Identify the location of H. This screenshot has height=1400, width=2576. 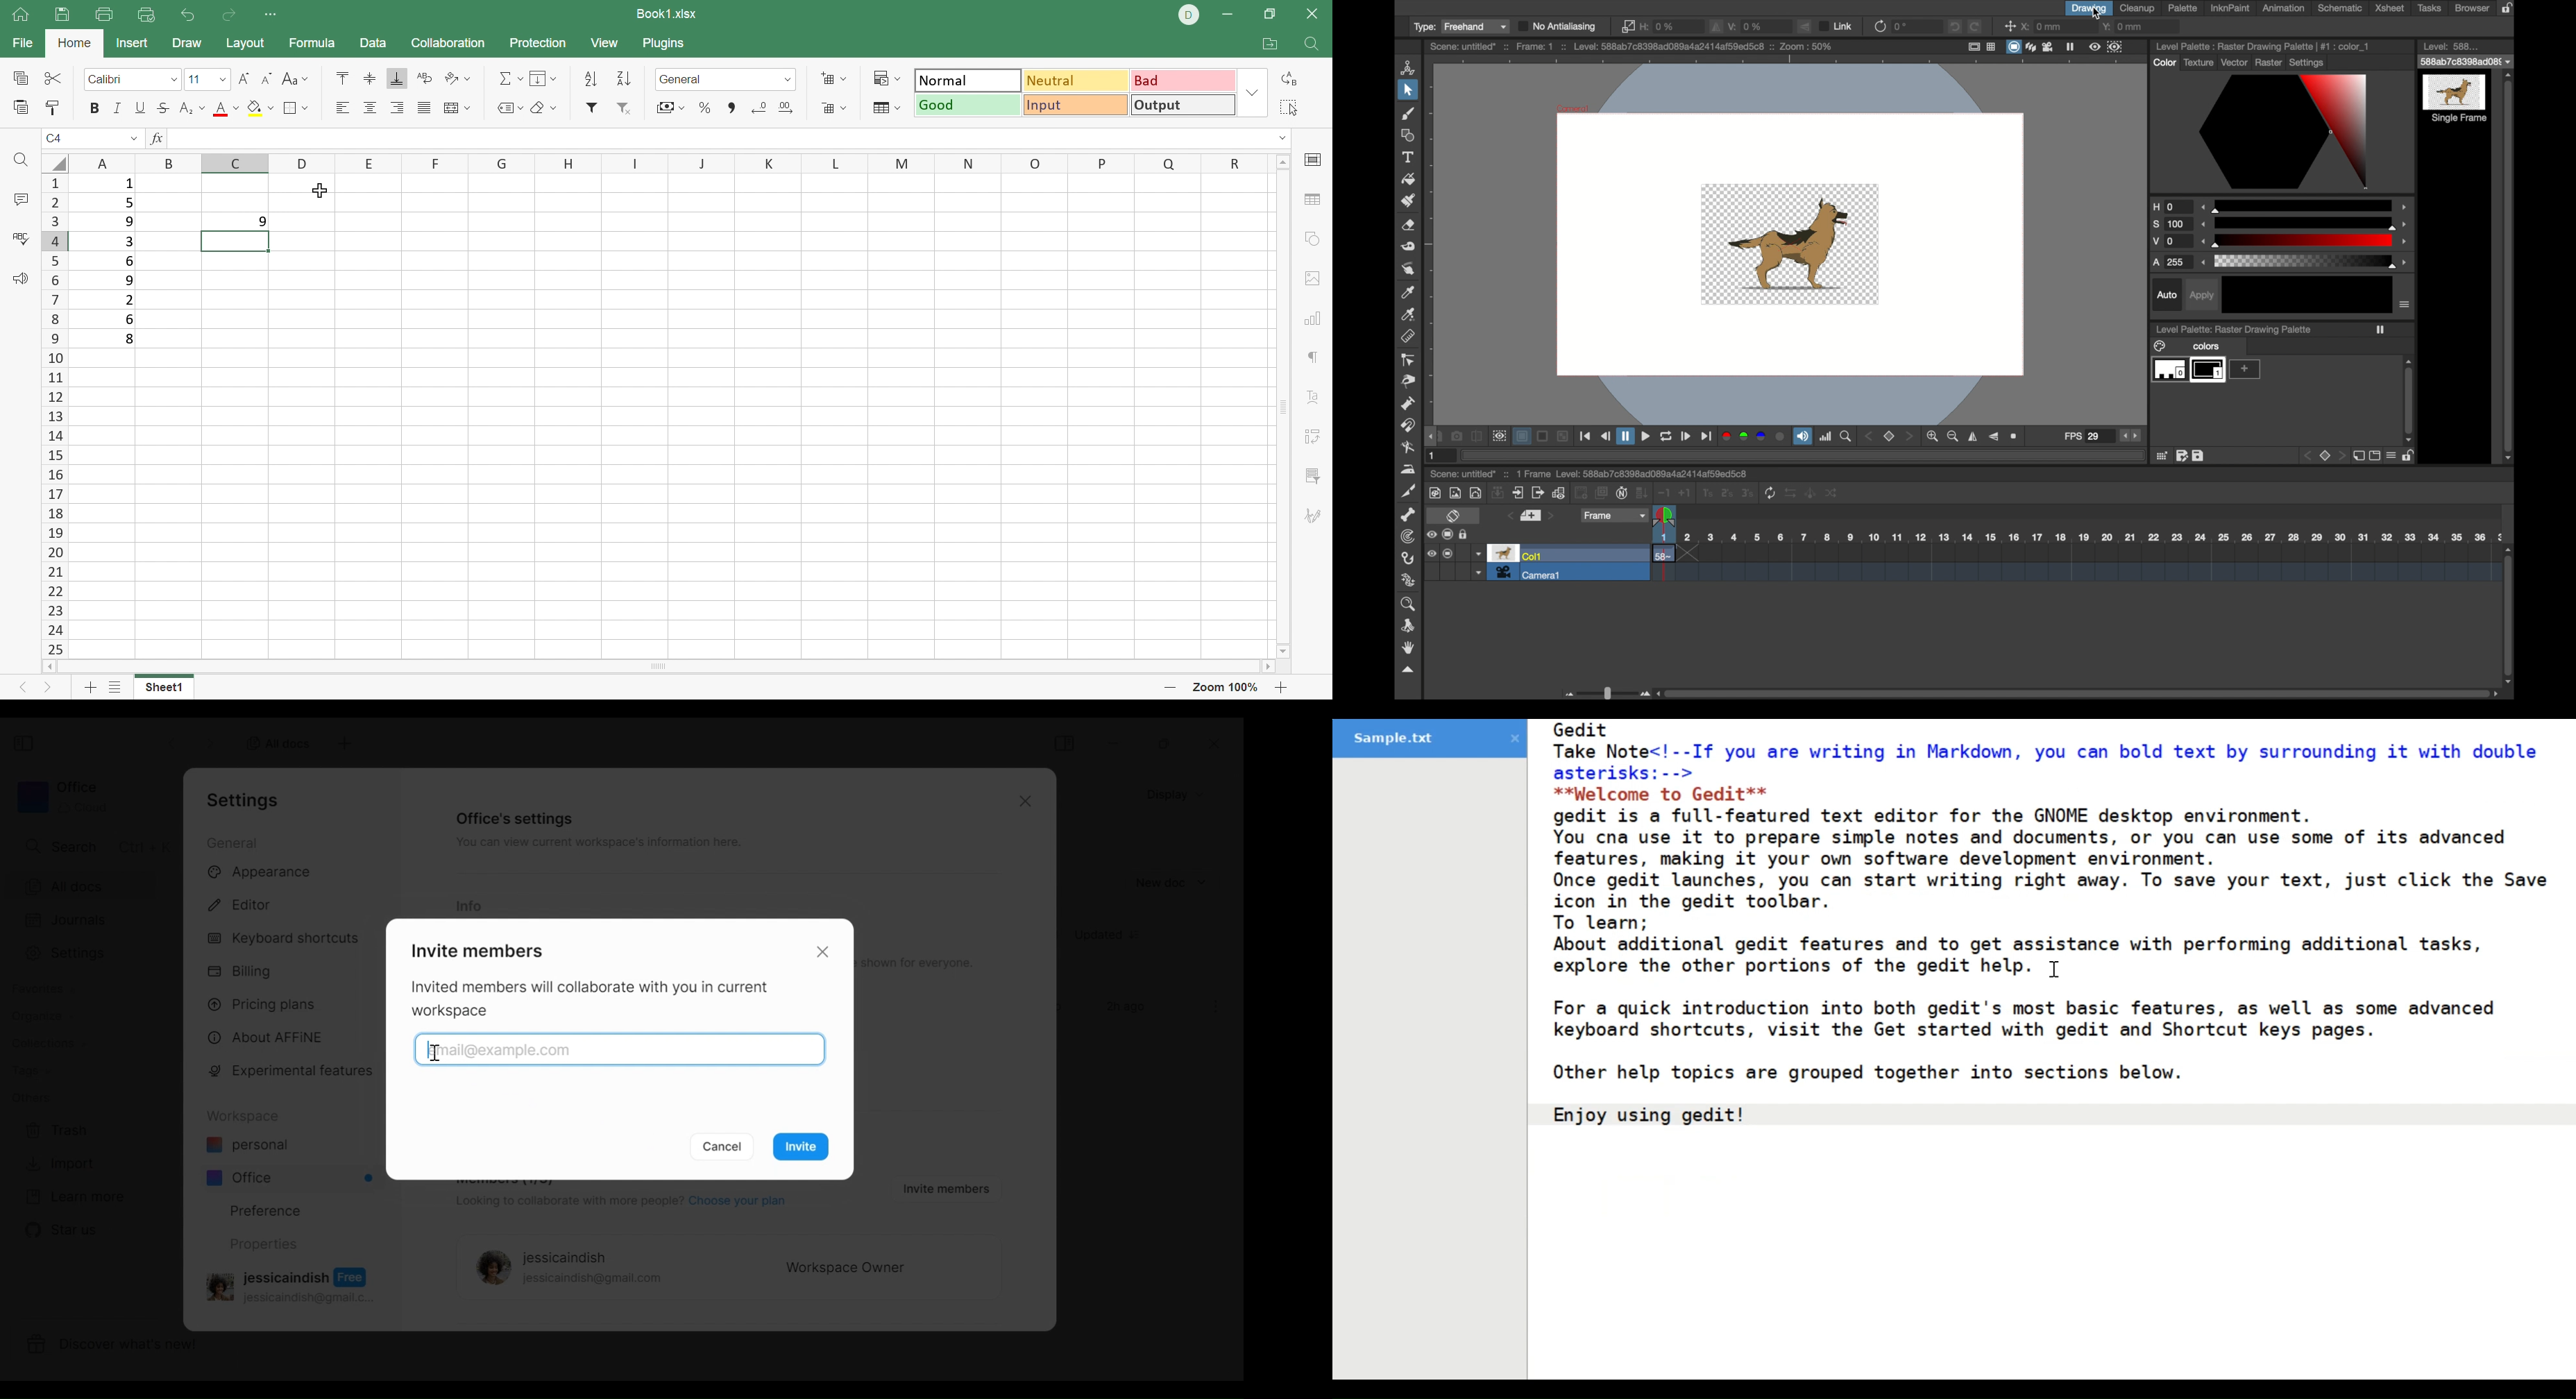
(2171, 207).